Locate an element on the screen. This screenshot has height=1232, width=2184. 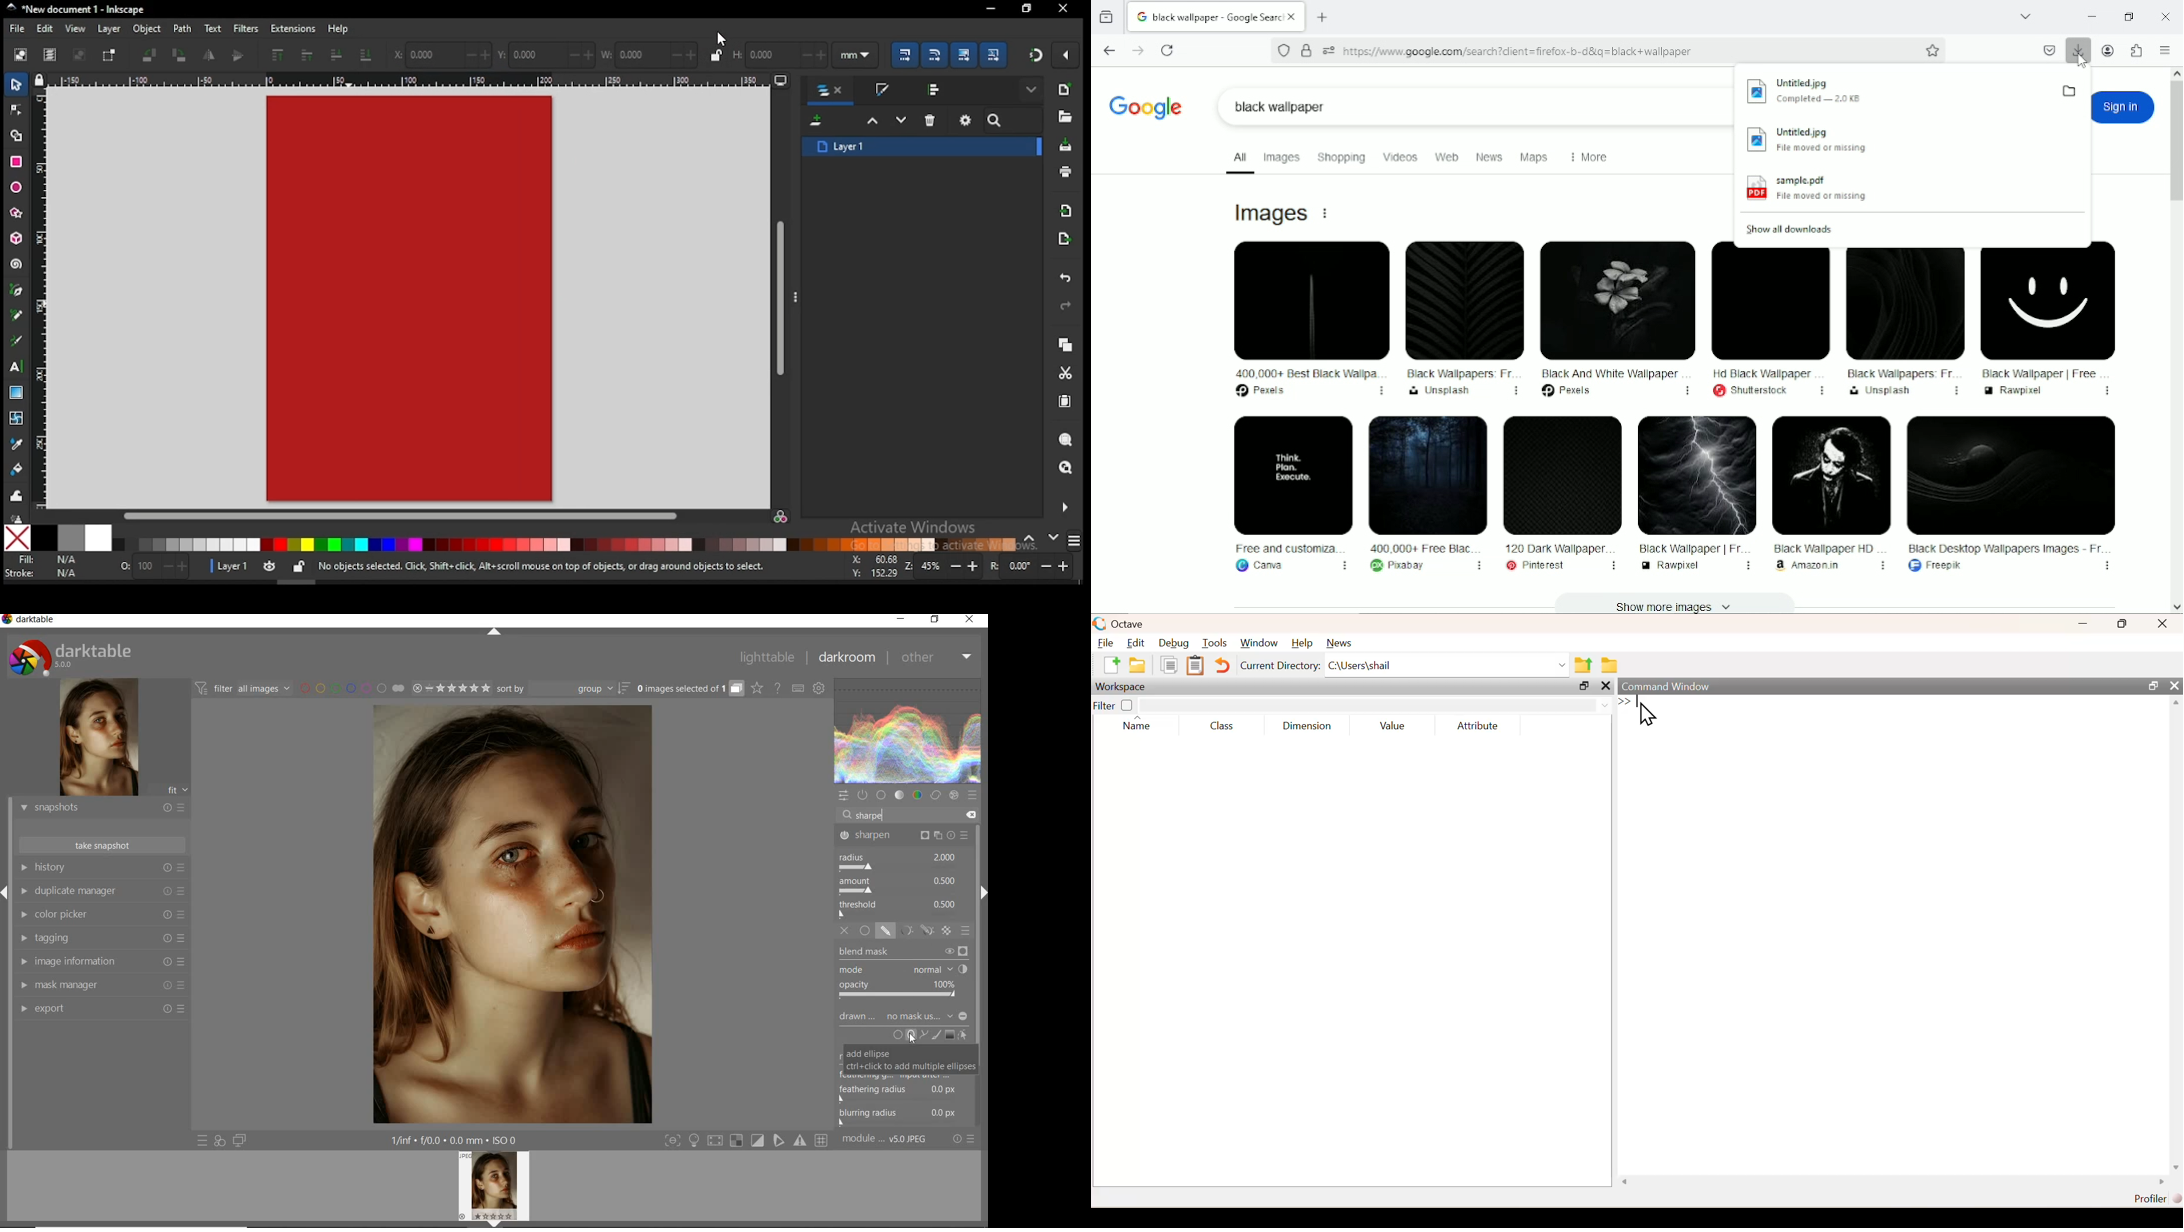
Black Desktop Wallpapers Images - Fr... is located at coordinates (2011, 493).